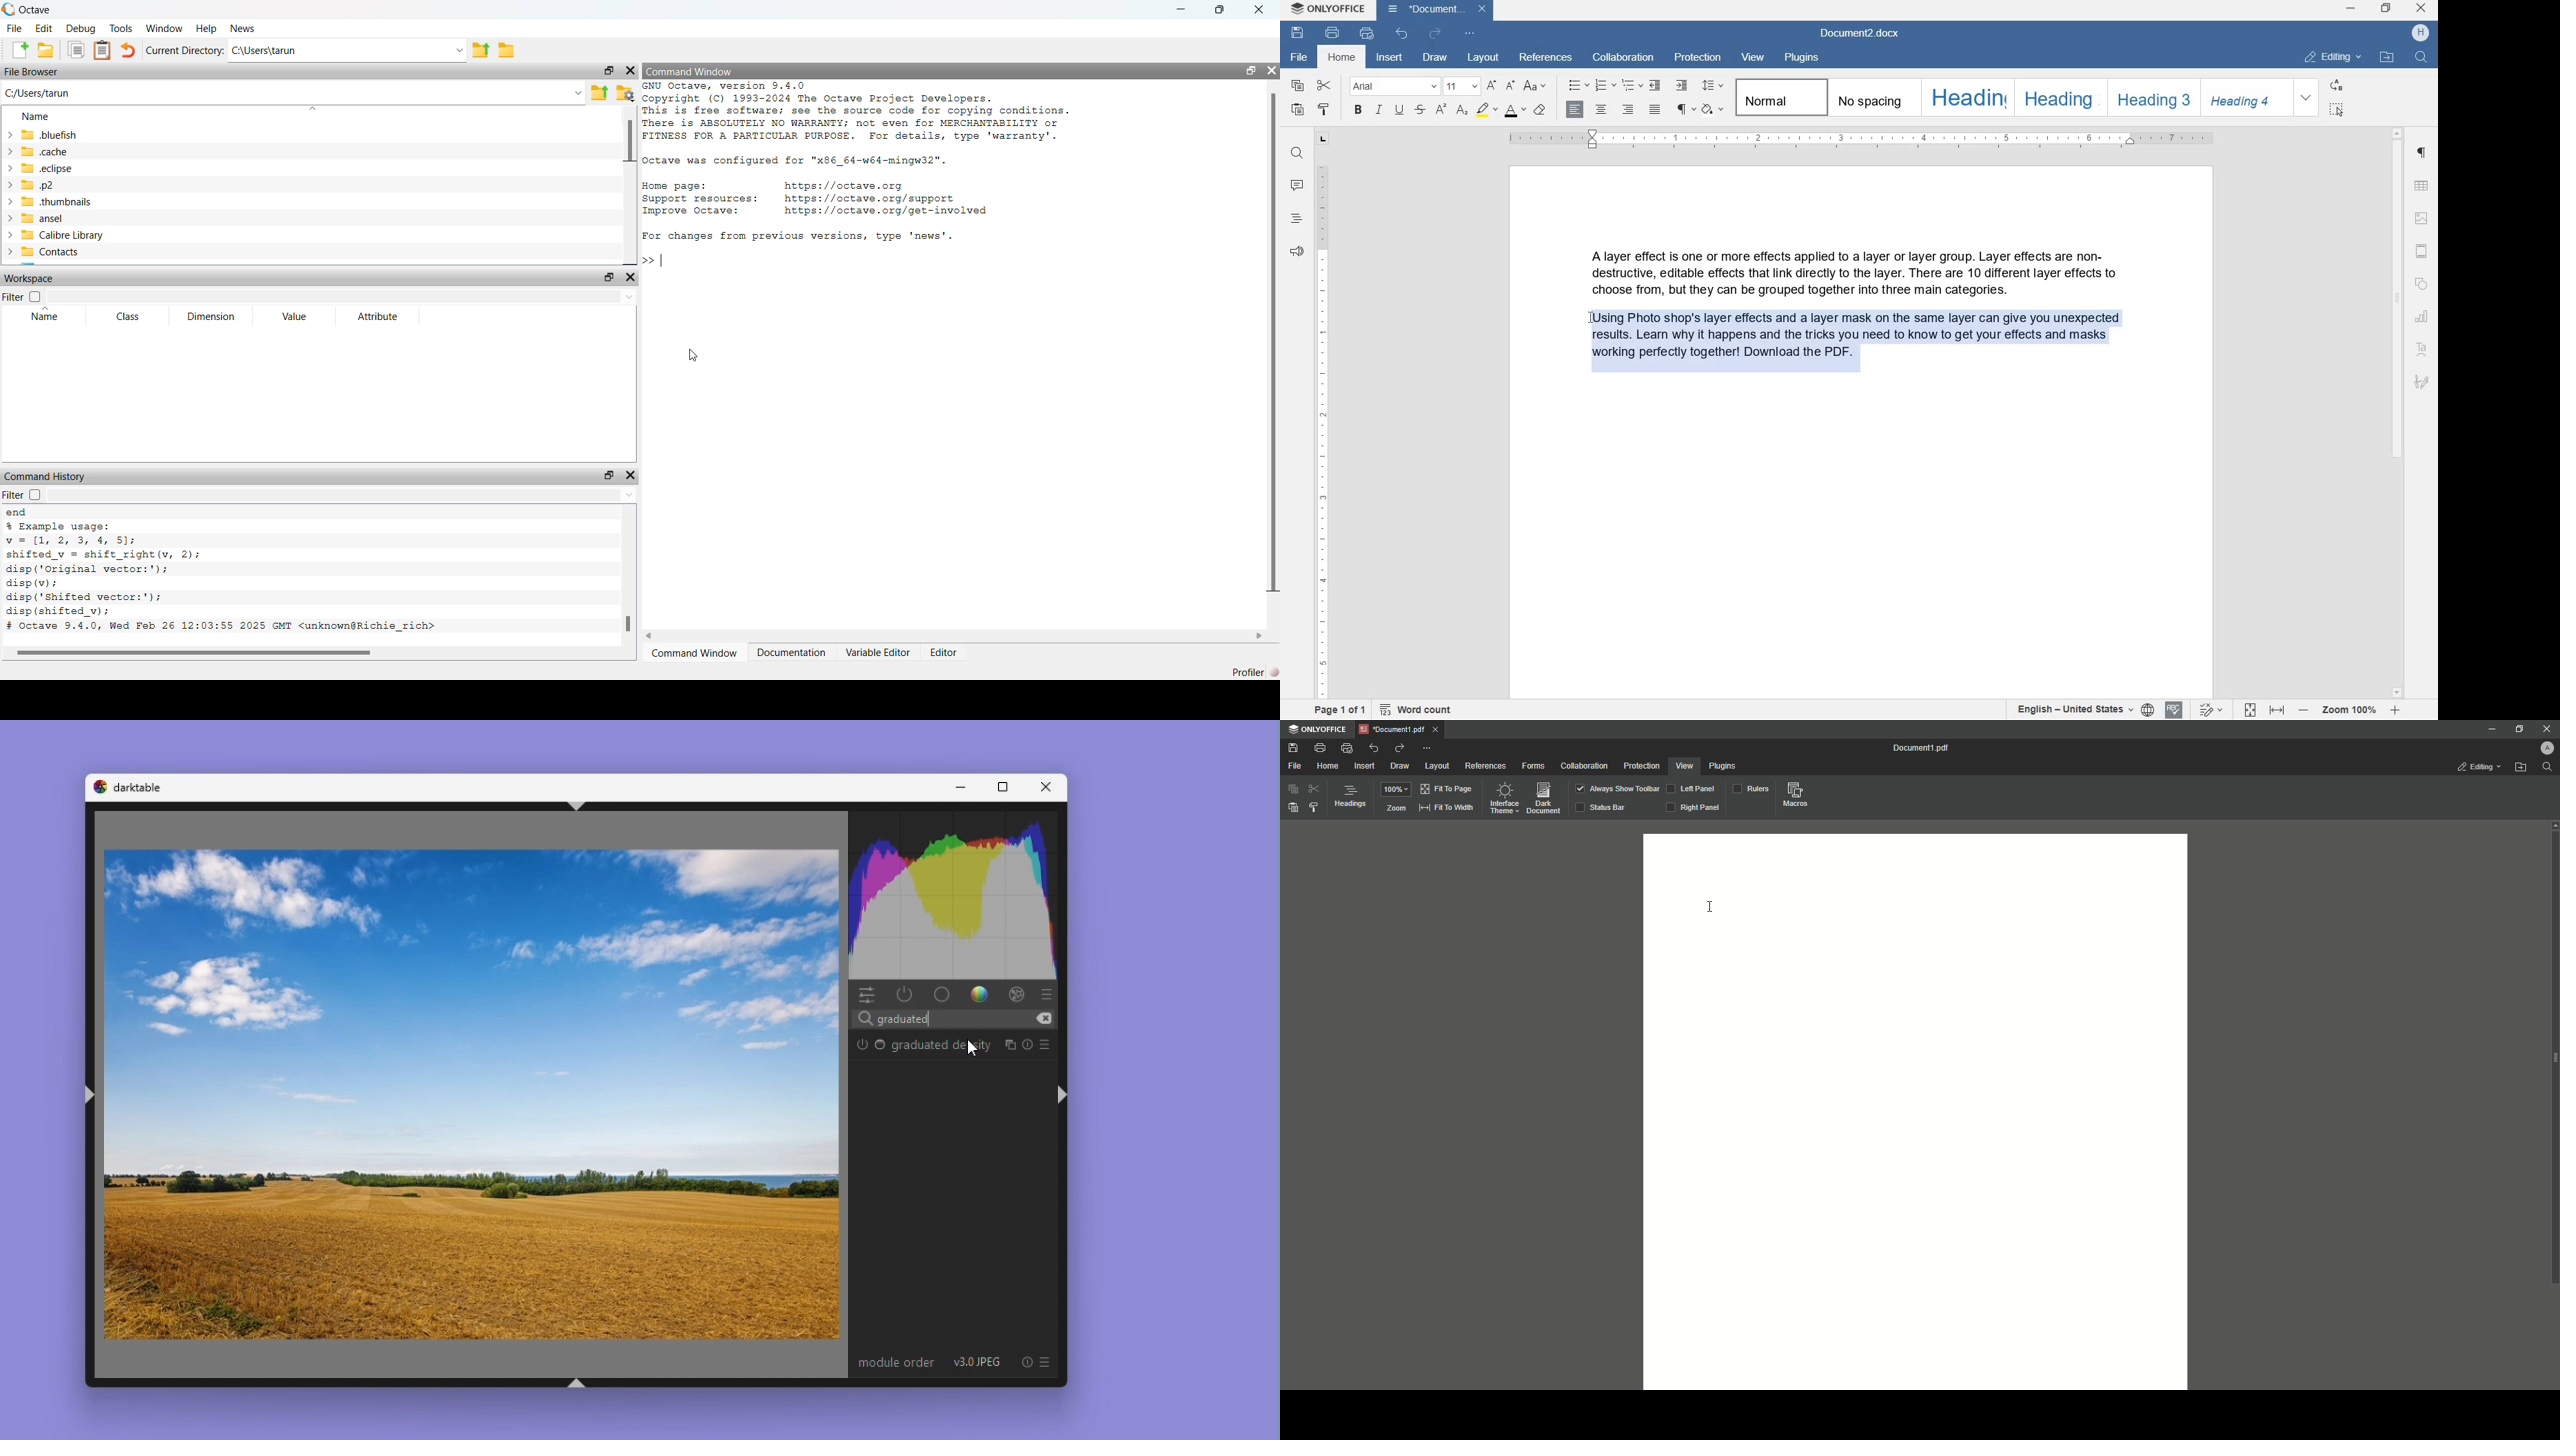  I want to click on Fit to page, so click(1447, 790).